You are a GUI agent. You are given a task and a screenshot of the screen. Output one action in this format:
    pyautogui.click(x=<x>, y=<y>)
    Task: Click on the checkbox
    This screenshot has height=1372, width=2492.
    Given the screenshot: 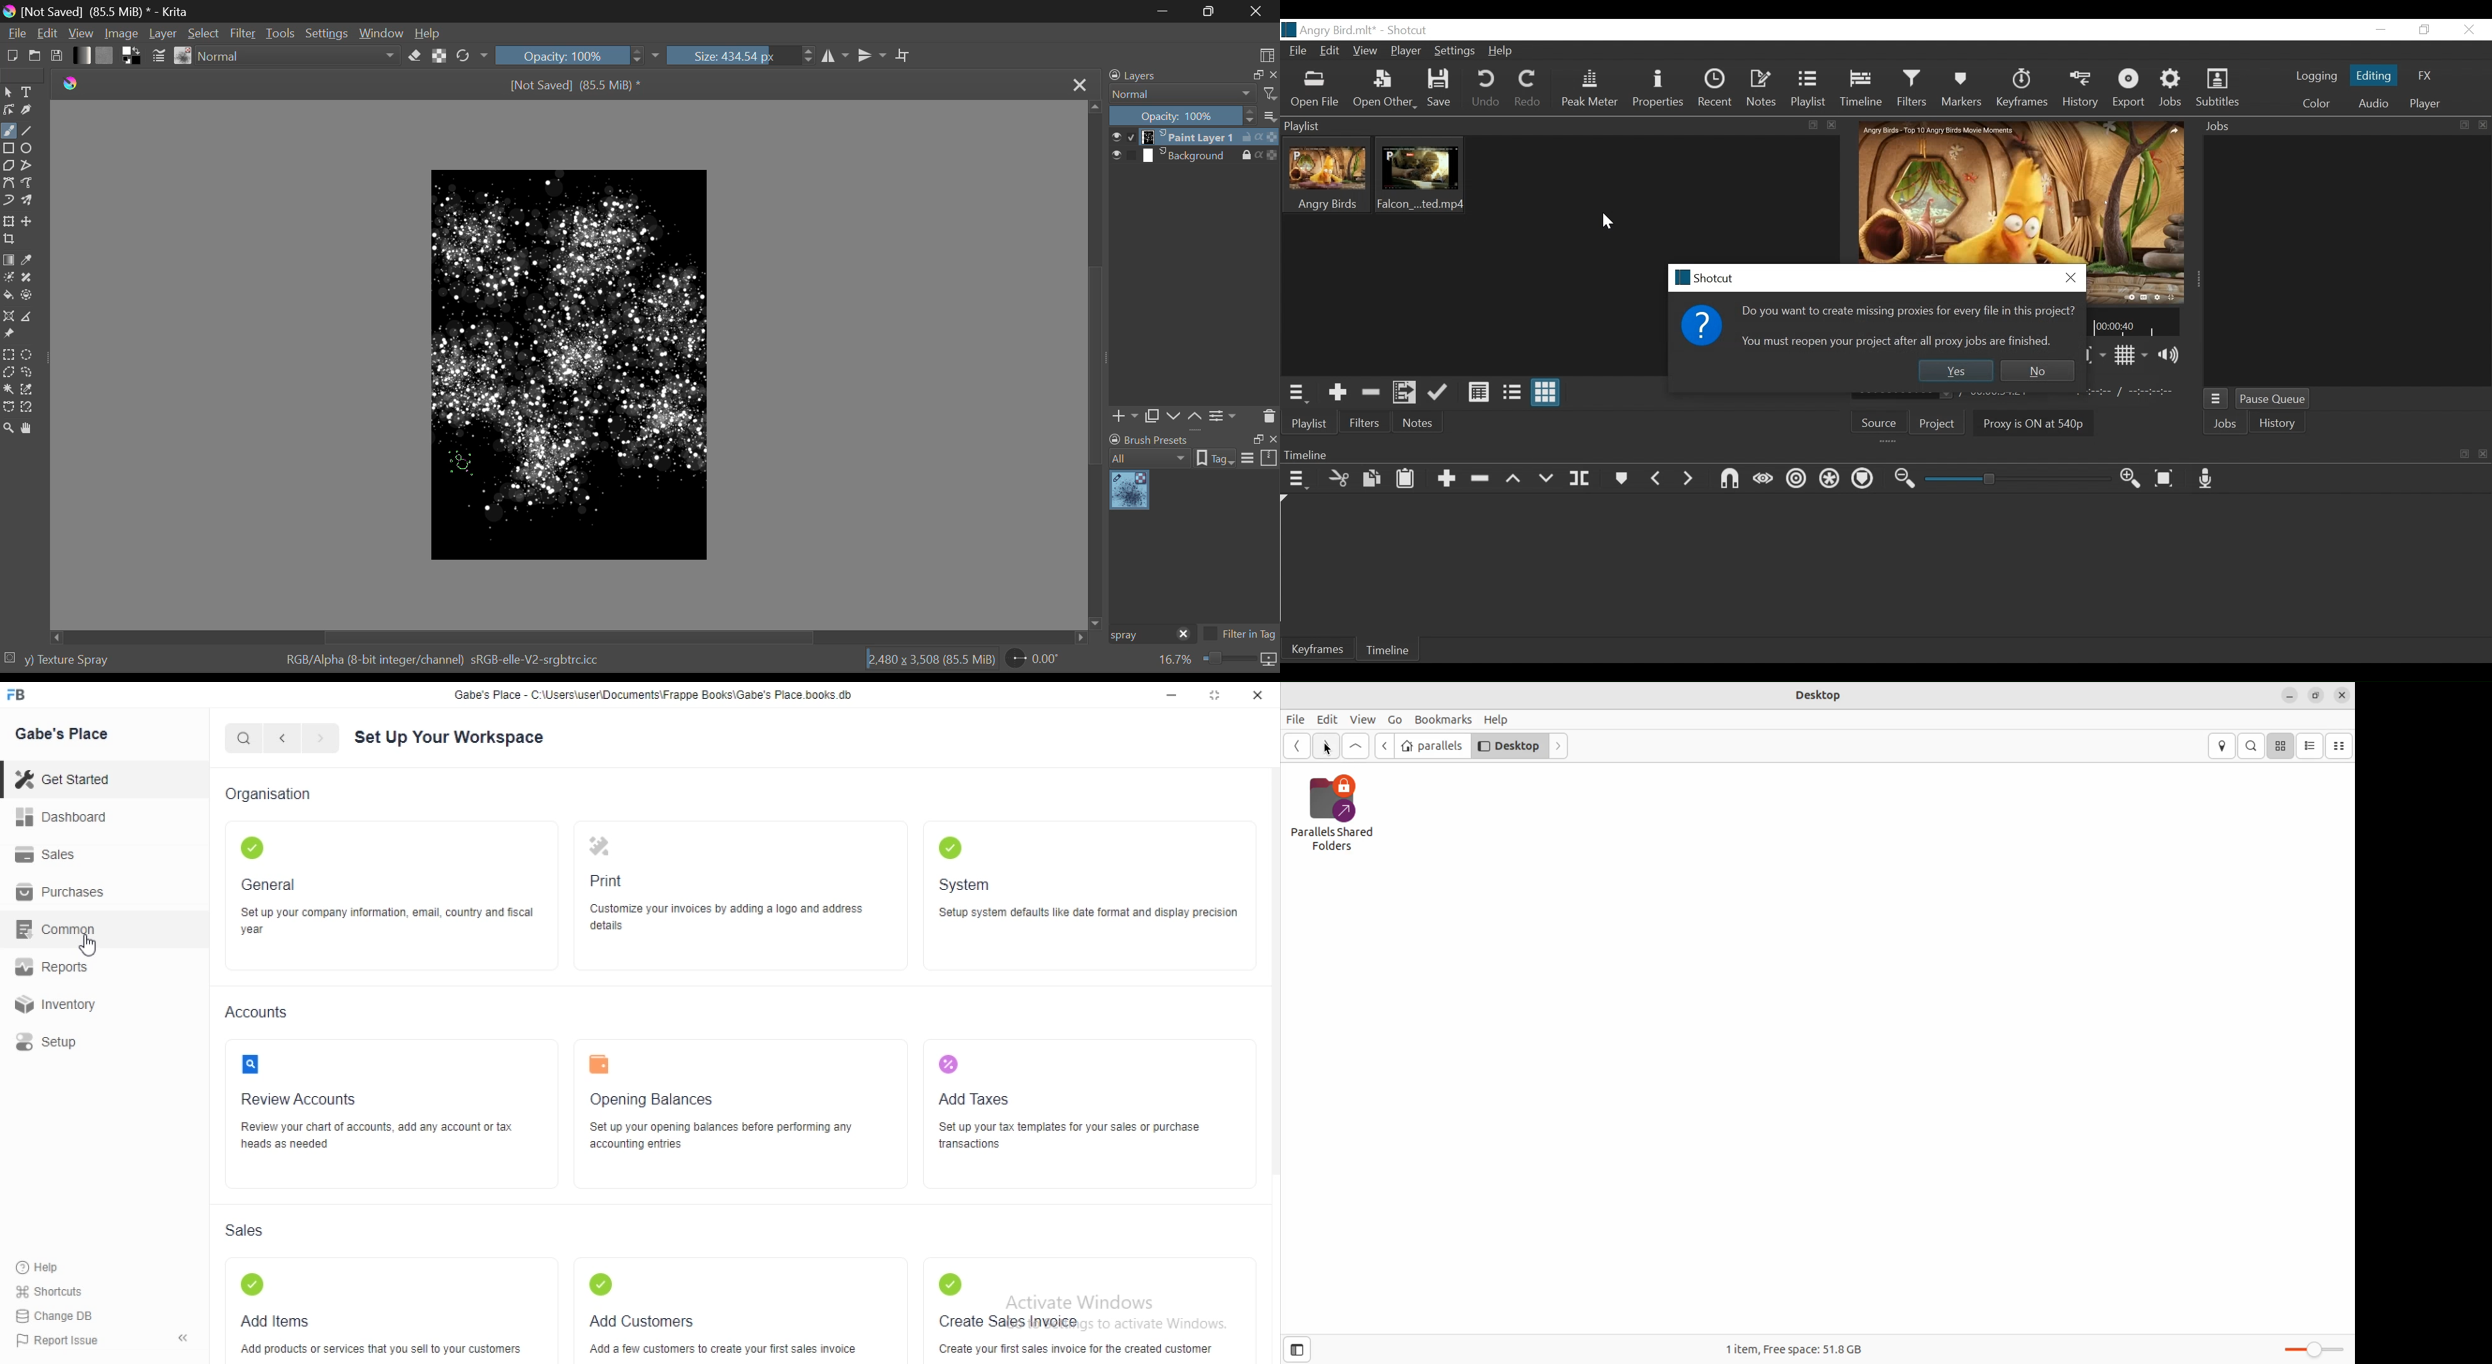 What is the action you would take?
    pyautogui.click(x=1123, y=156)
    